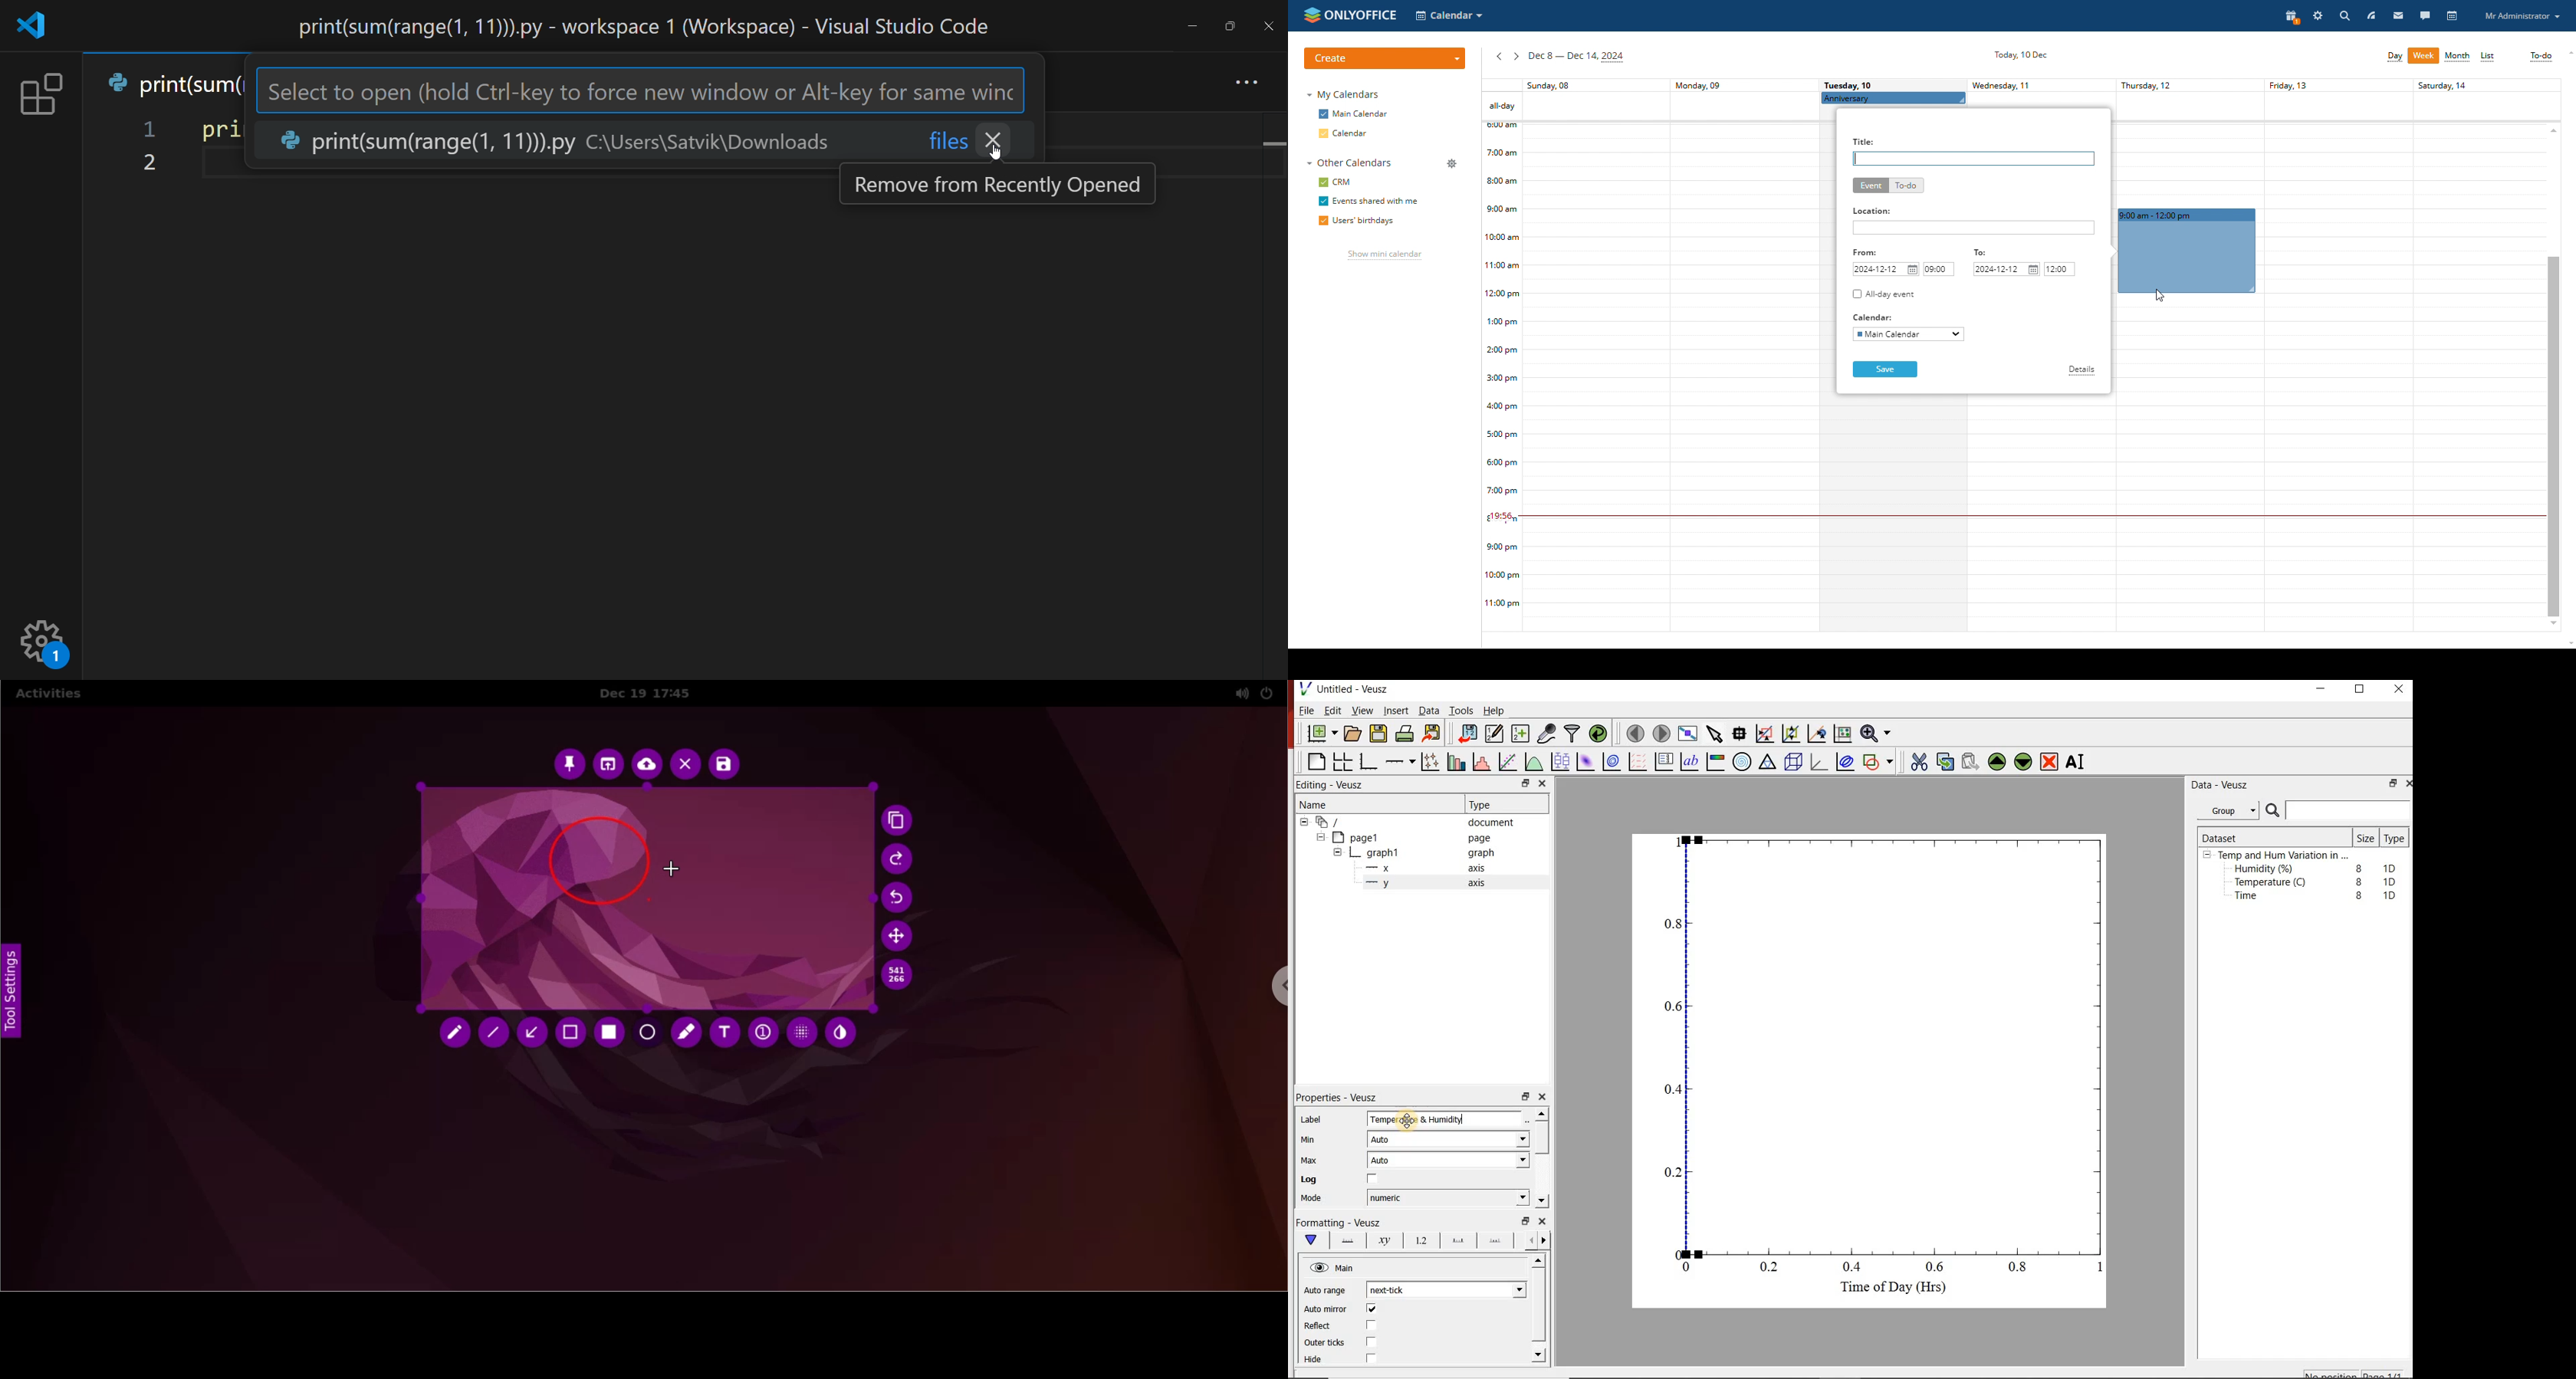 The height and width of the screenshot is (1400, 2576). What do you see at coordinates (1342, 1224) in the screenshot?
I see `Formatting - Veusz` at bounding box center [1342, 1224].